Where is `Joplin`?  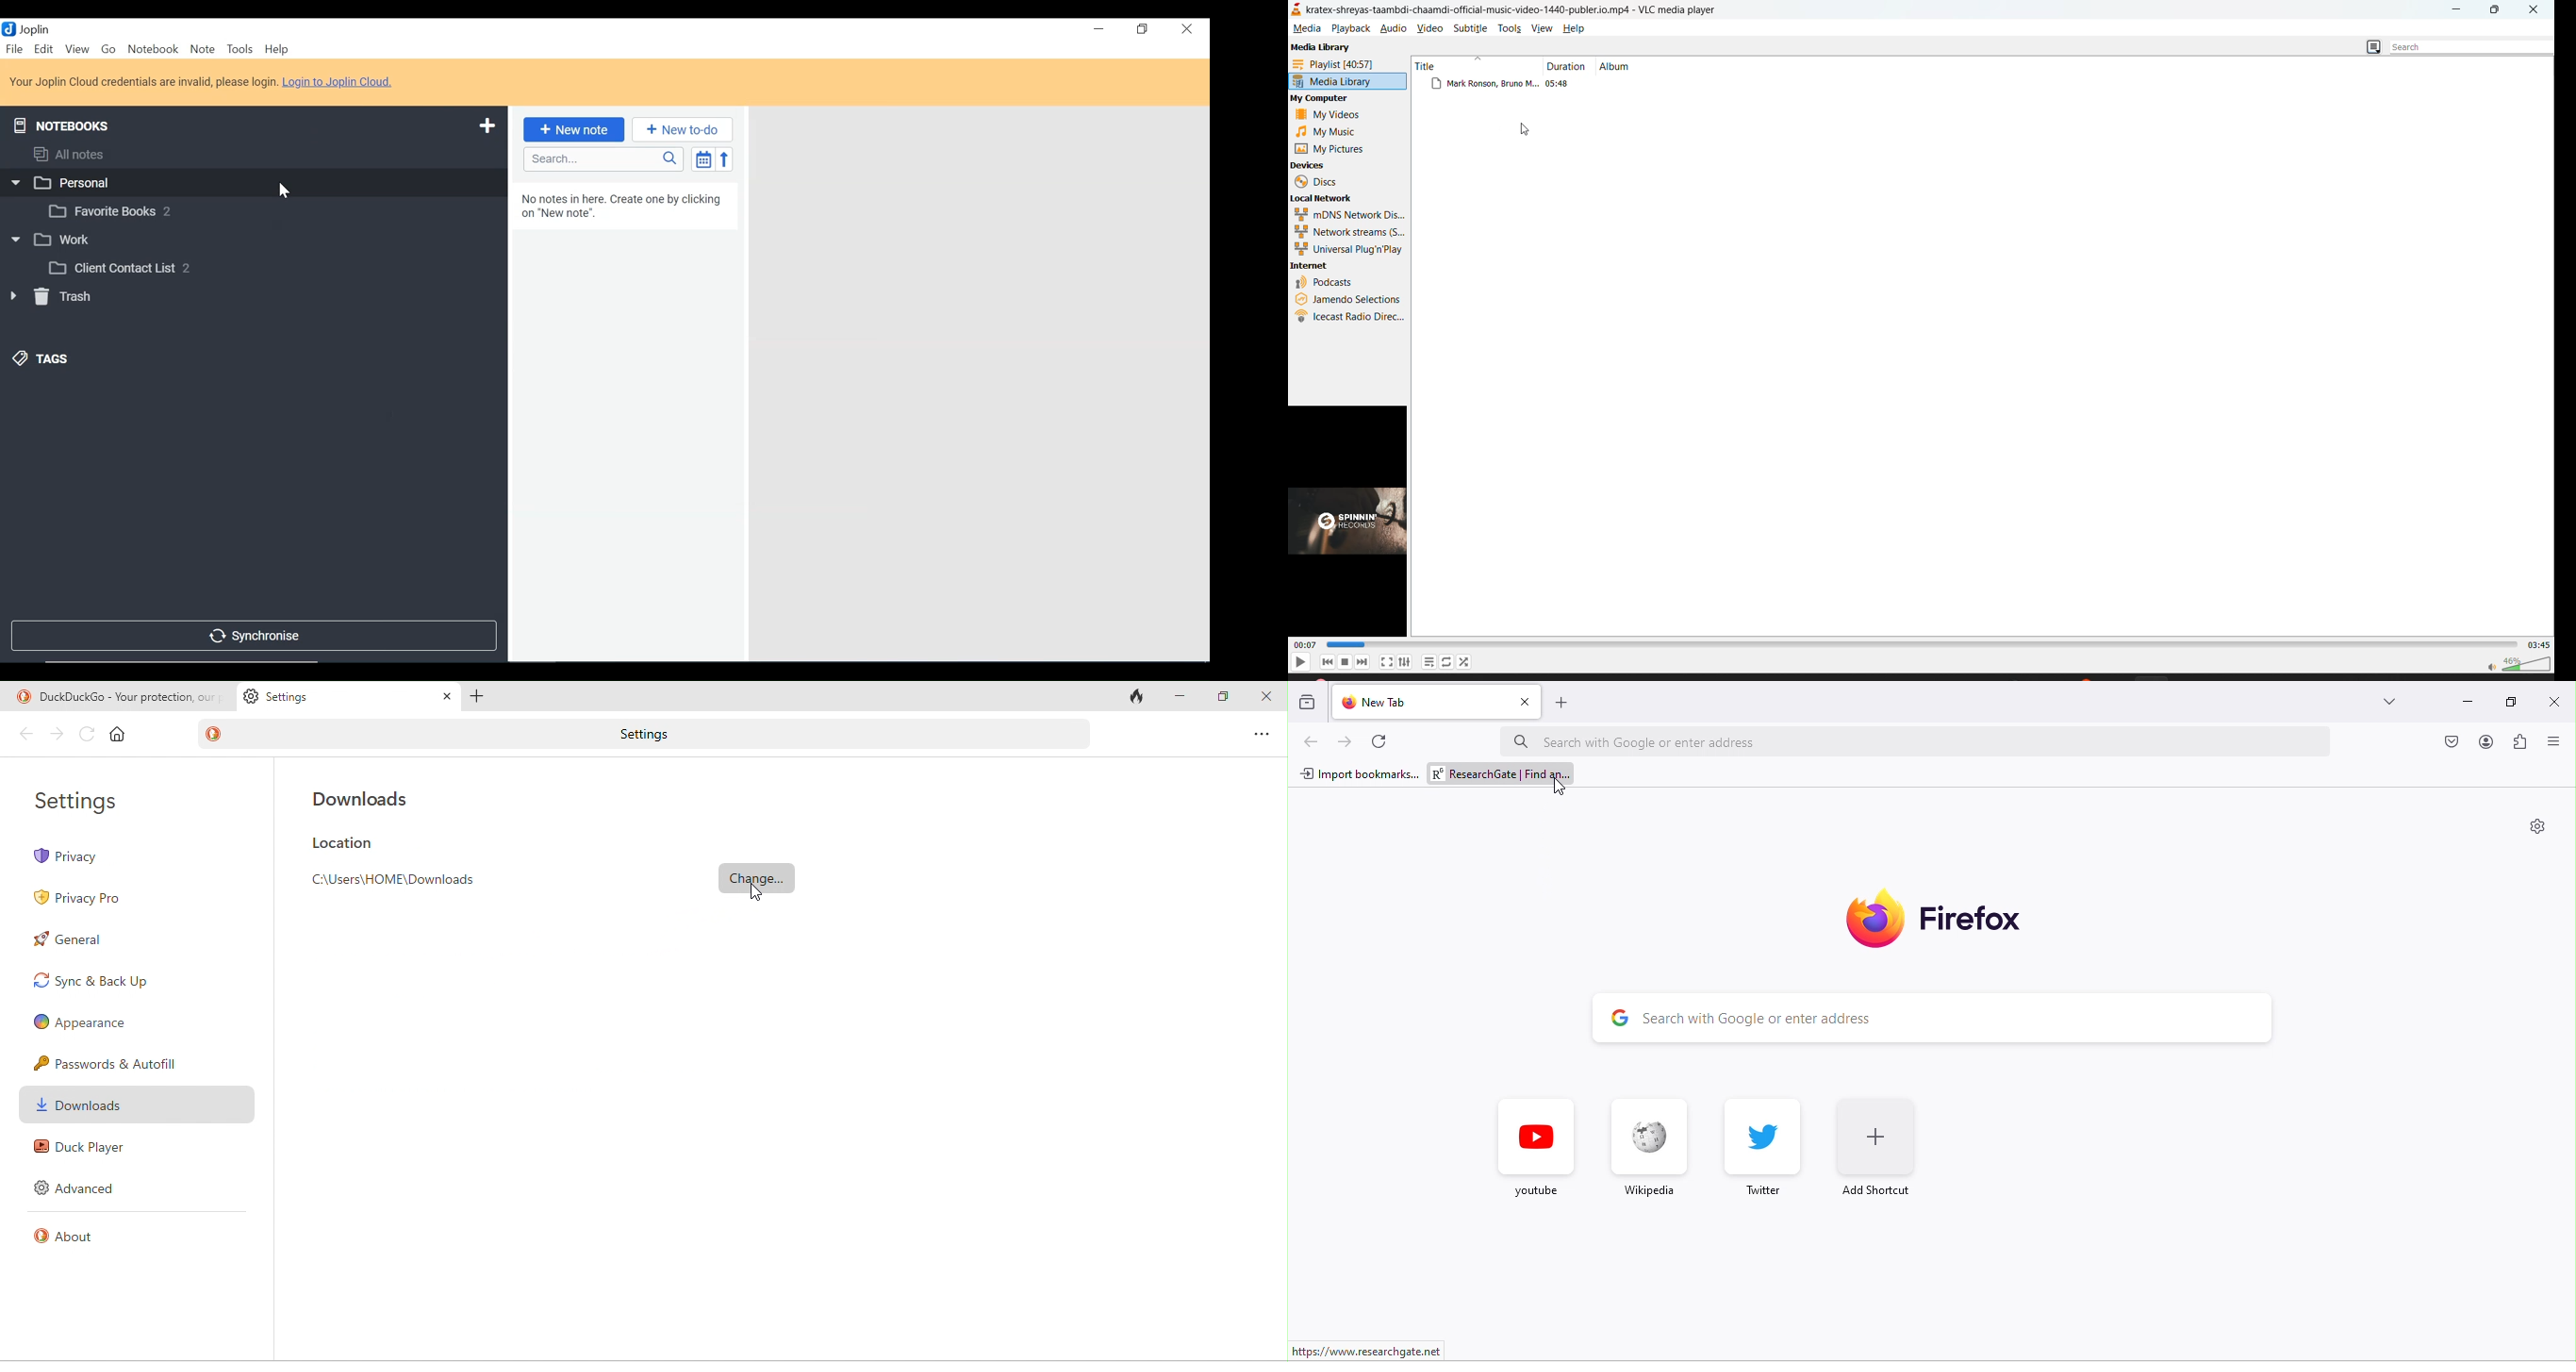
Joplin is located at coordinates (36, 29).